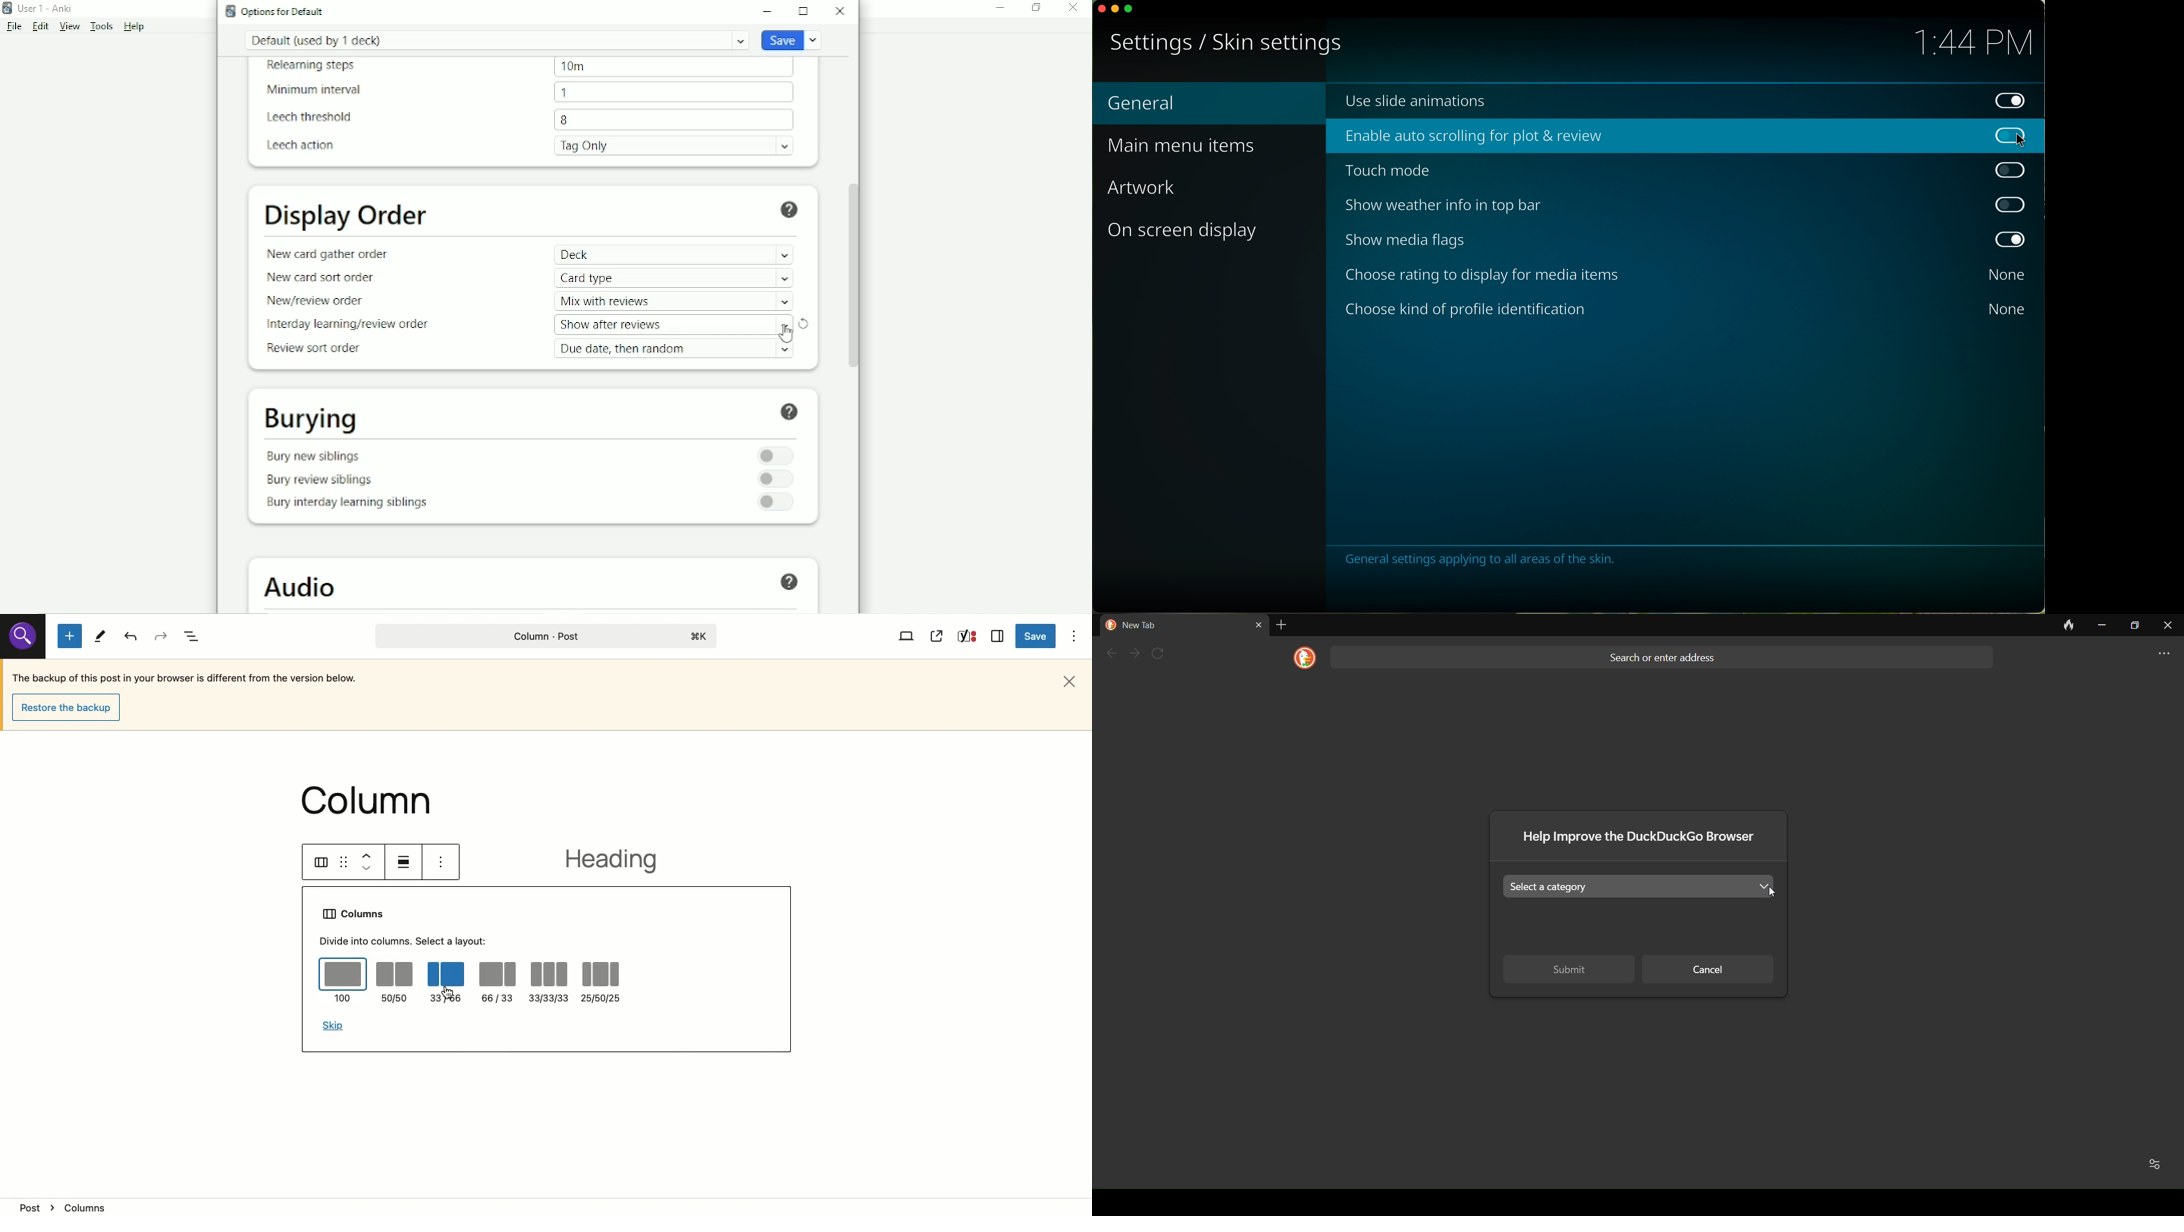 The height and width of the screenshot is (1232, 2184). Describe the element at coordinates (674, 278) in the screenshot. I see `Card type` at that location.